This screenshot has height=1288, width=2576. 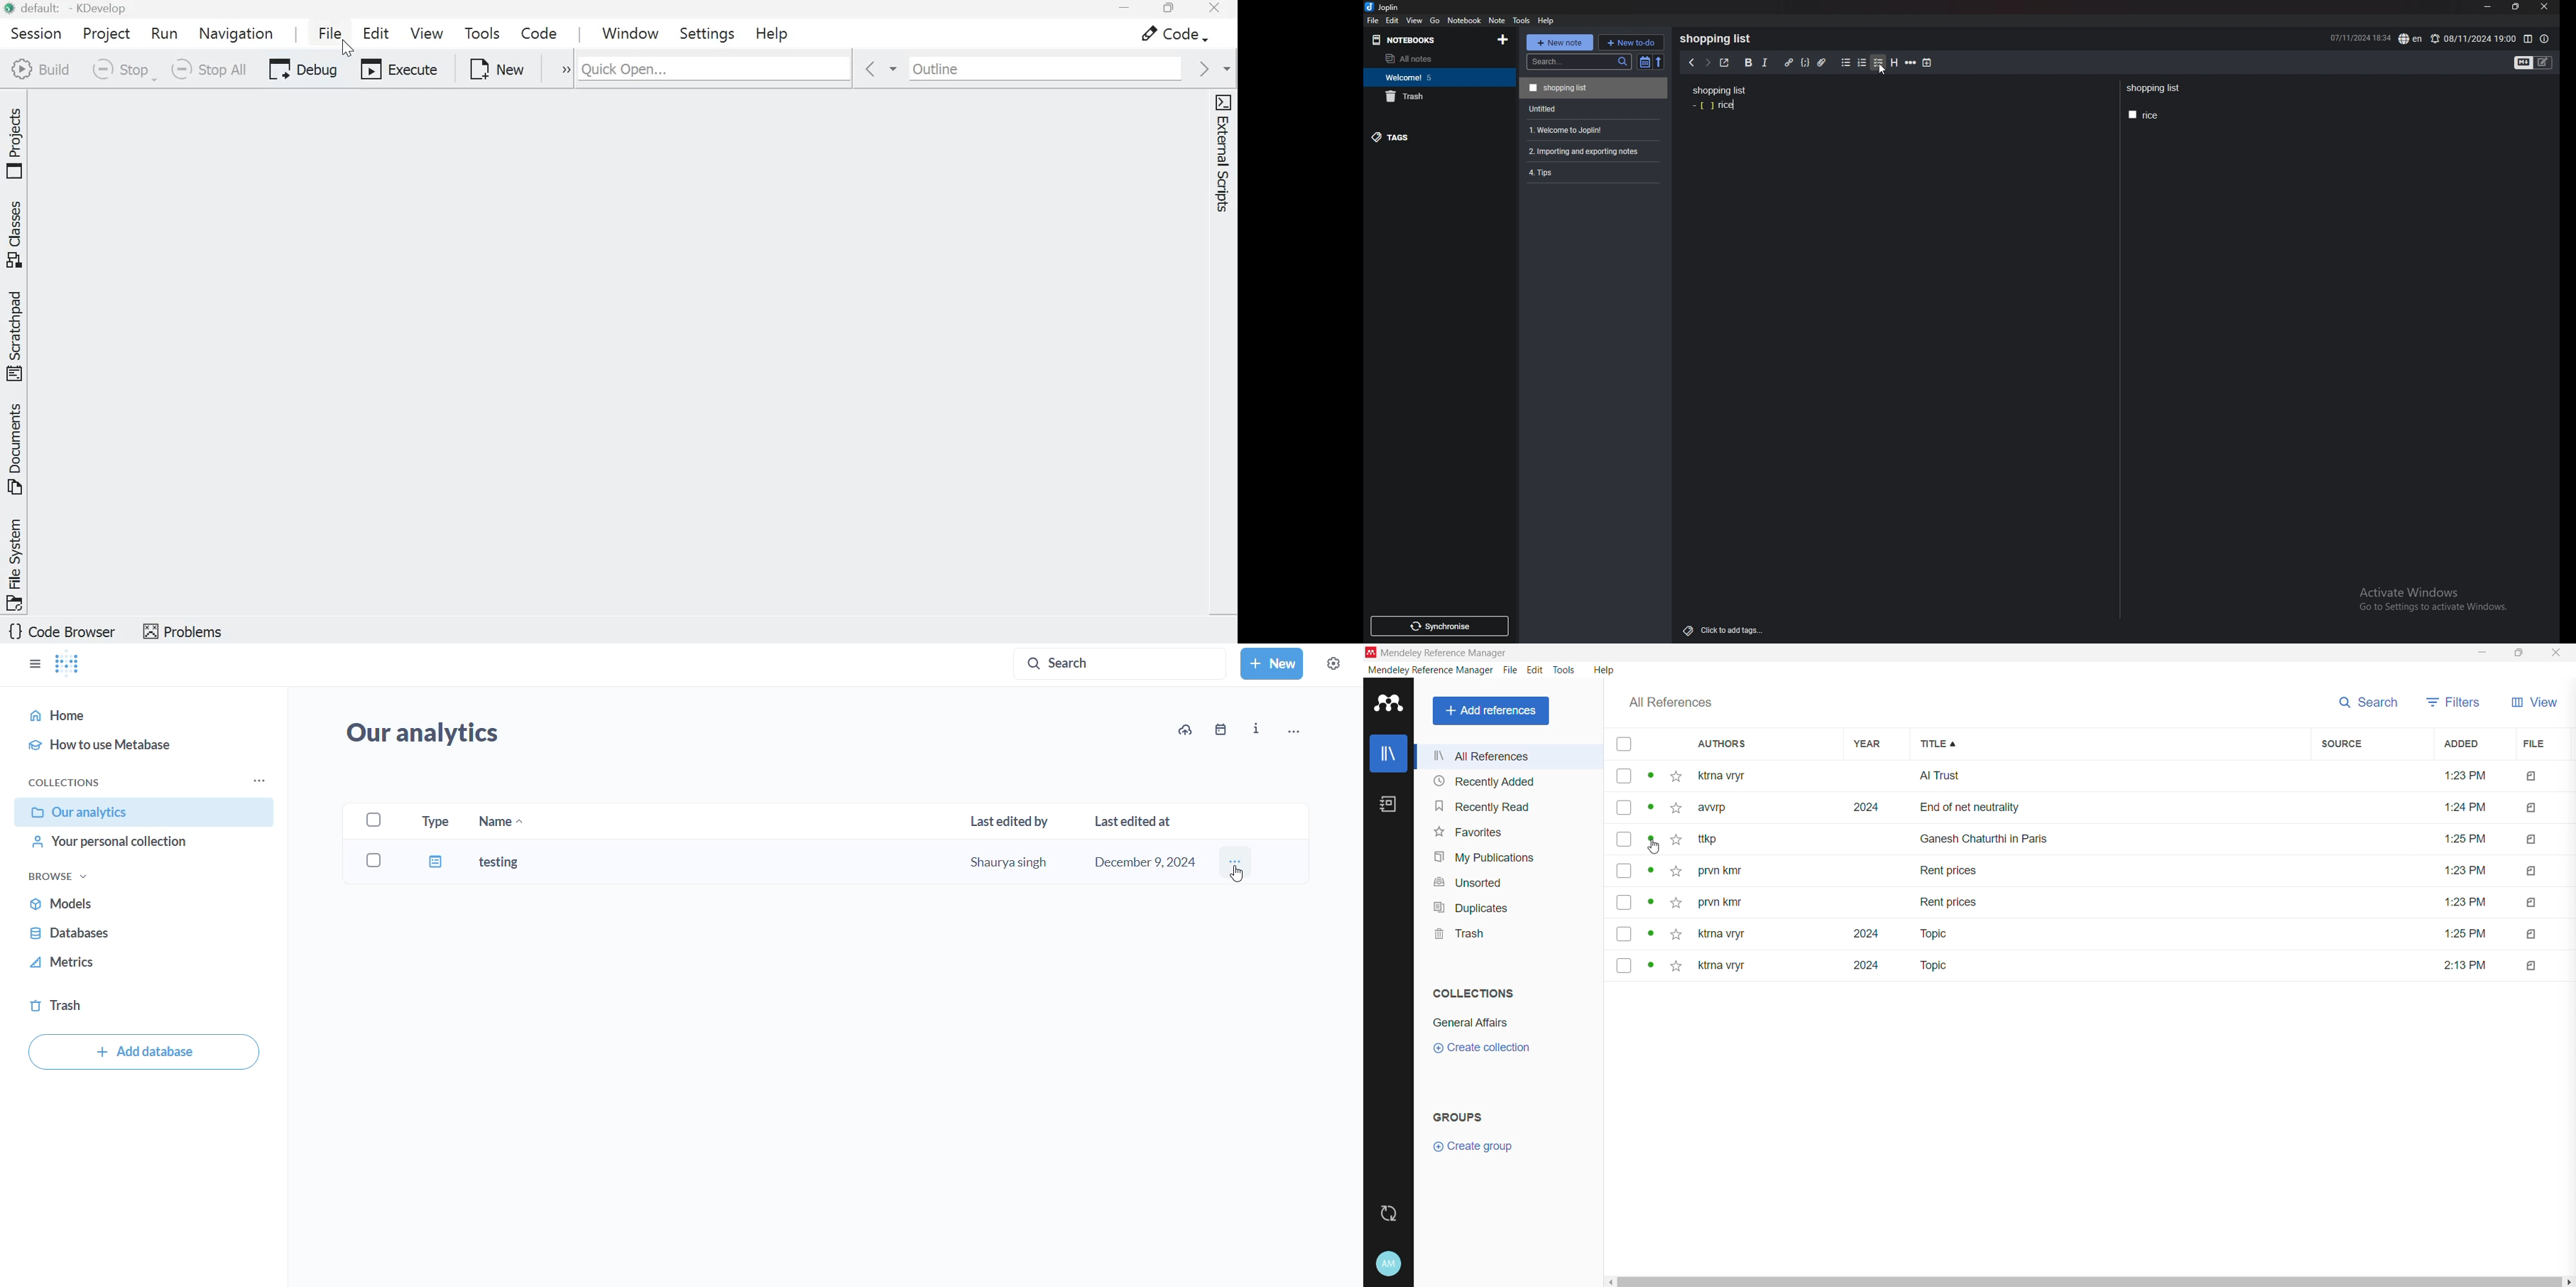 I want to click on Source, so click(x=2375, y=745).